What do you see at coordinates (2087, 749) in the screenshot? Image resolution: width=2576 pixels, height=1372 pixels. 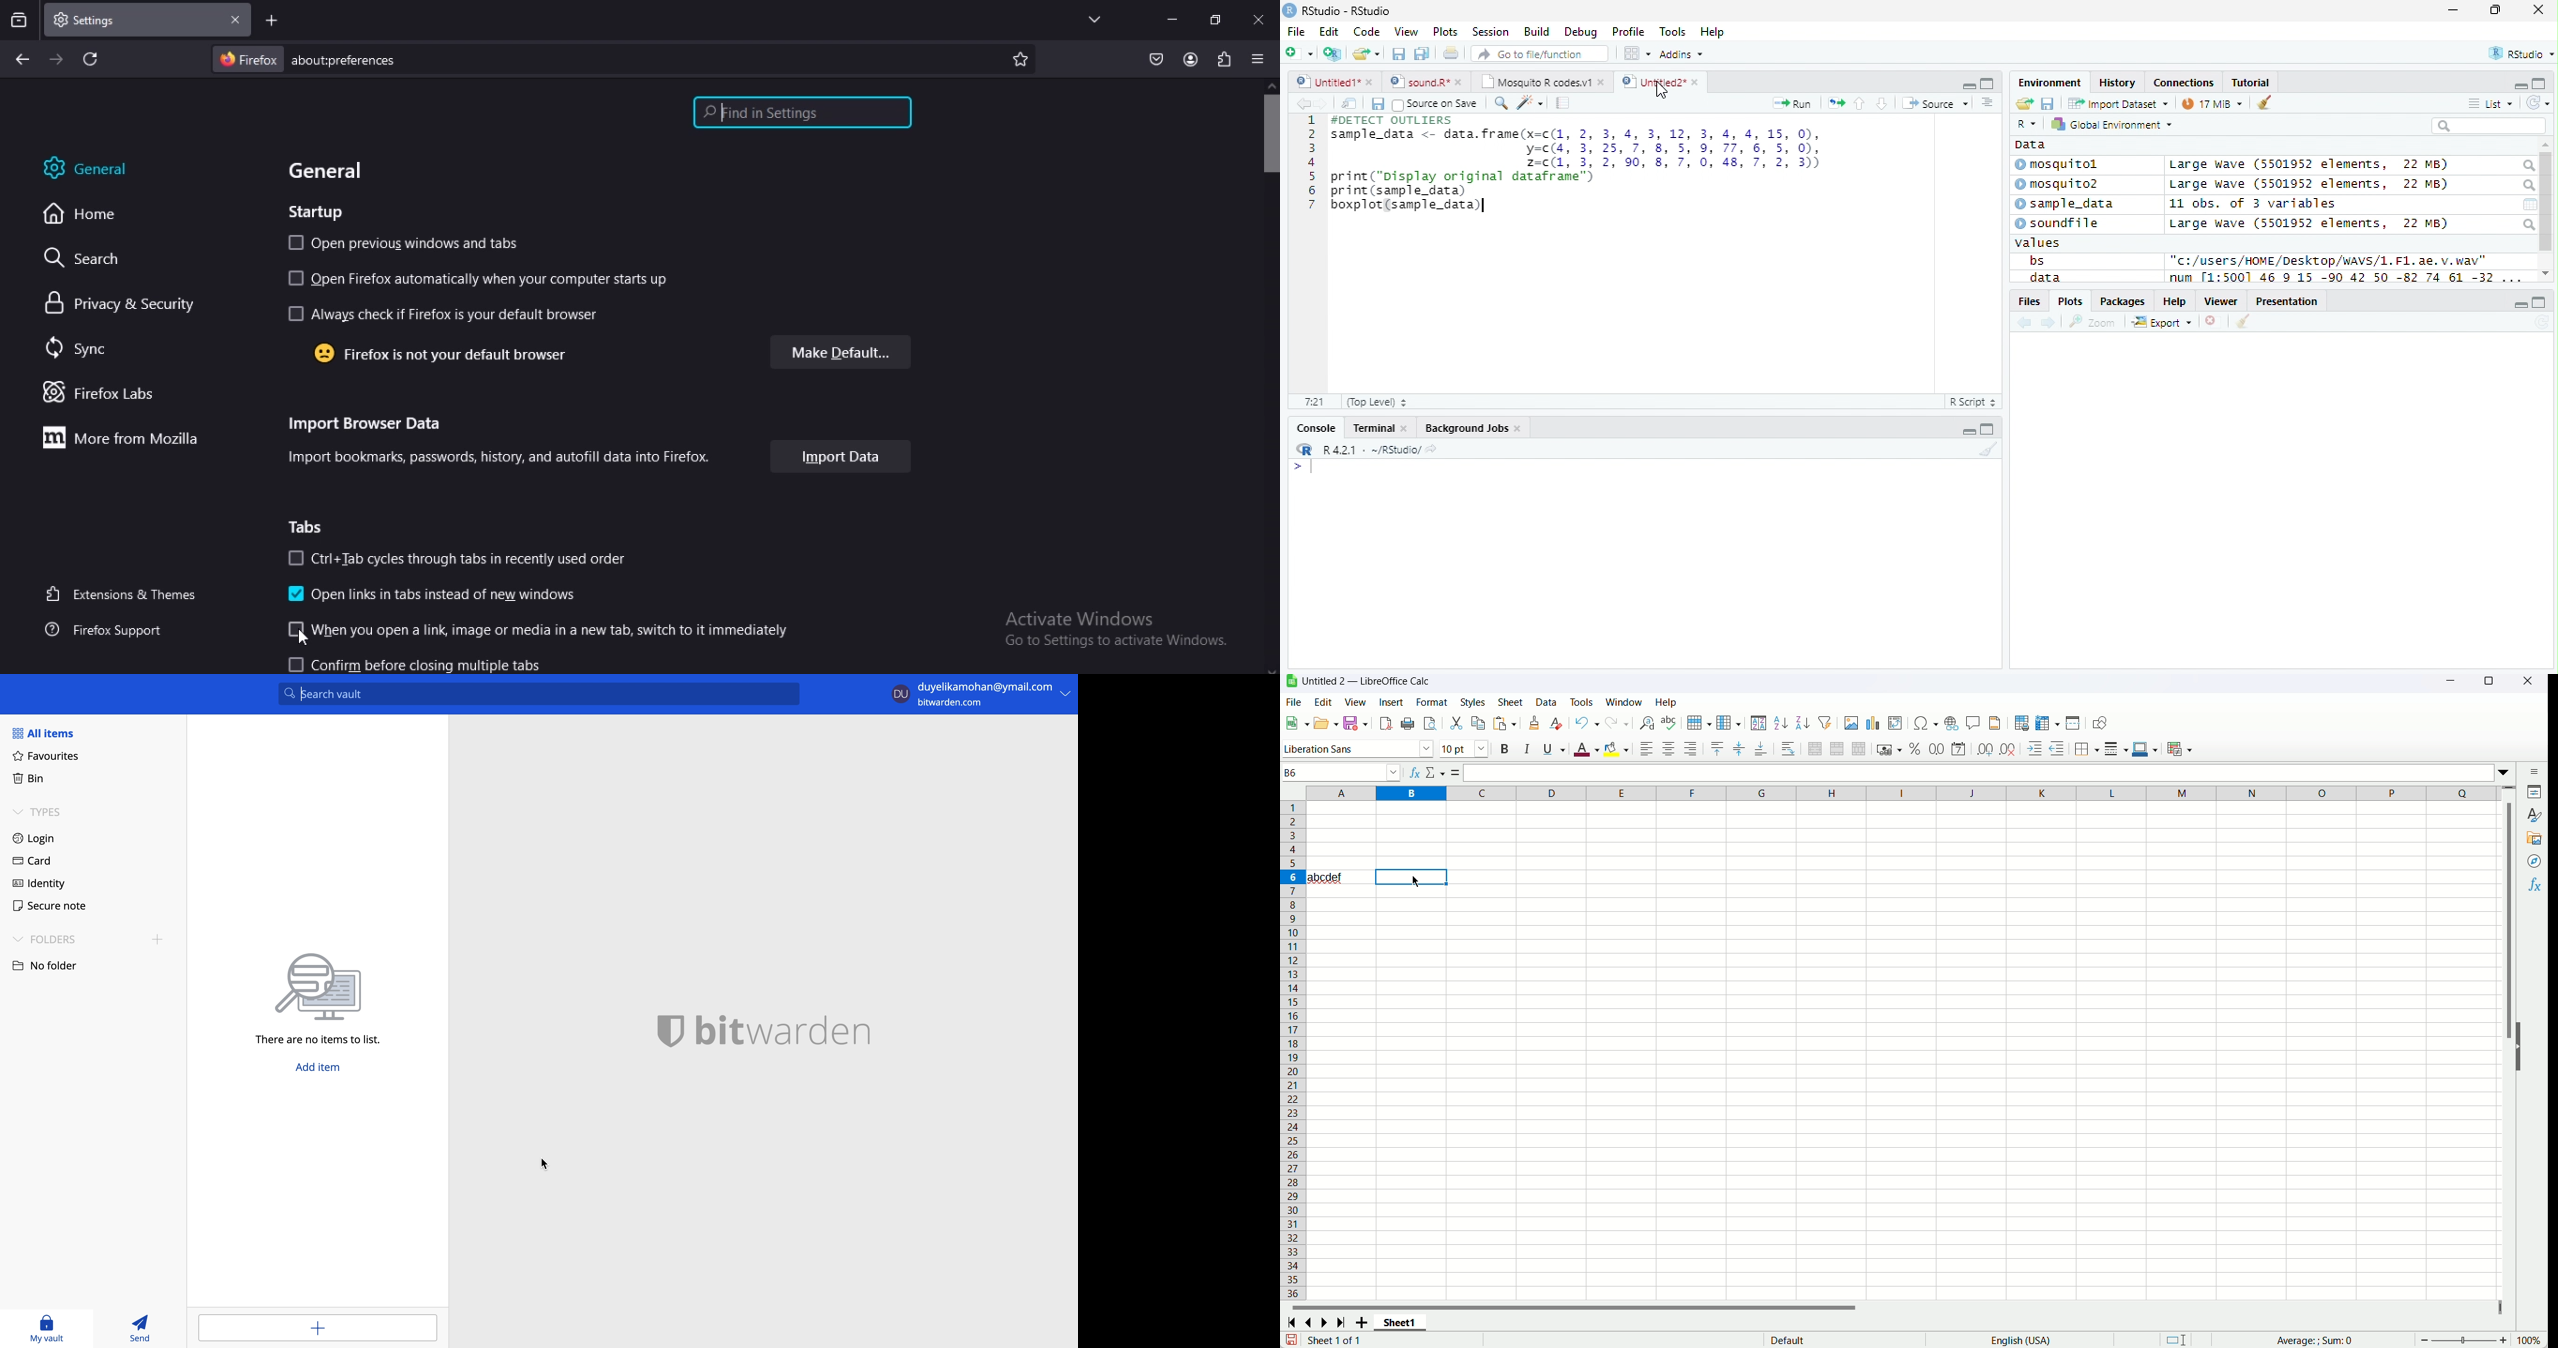 I see `border` at bounding box center [2087, 749].